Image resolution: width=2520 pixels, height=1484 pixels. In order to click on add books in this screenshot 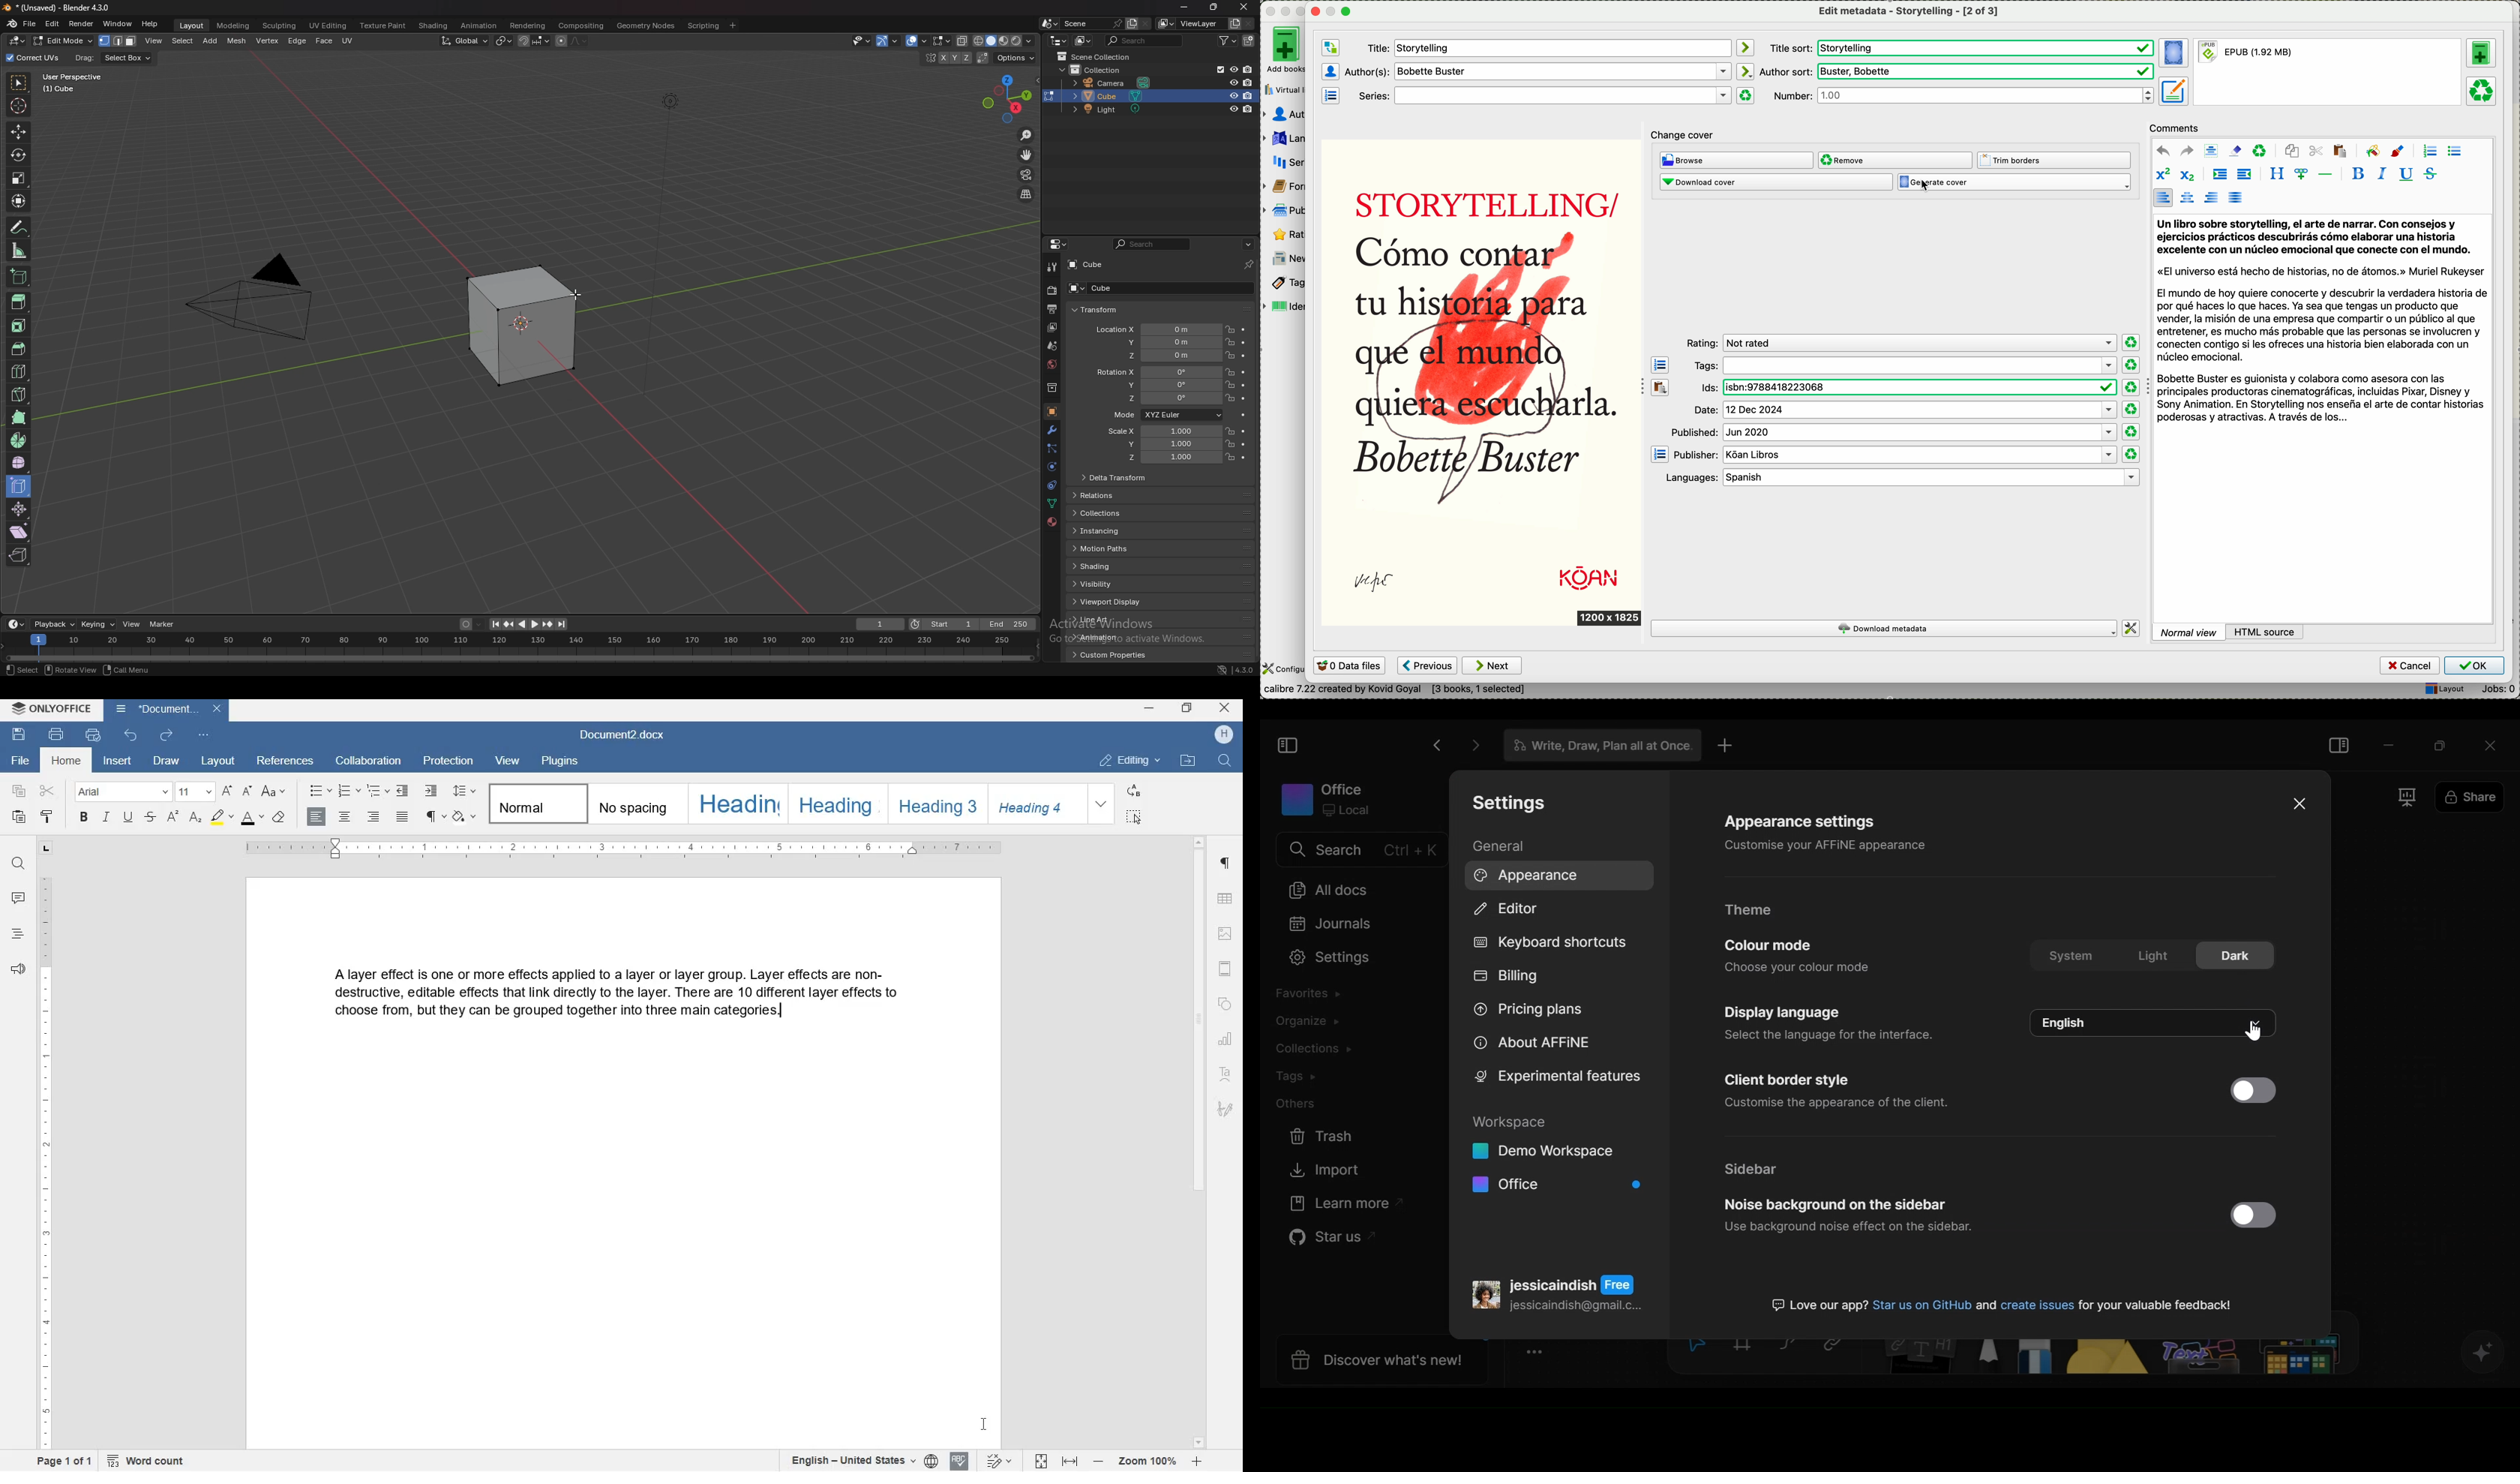, I will do `click(1287, 51)`.